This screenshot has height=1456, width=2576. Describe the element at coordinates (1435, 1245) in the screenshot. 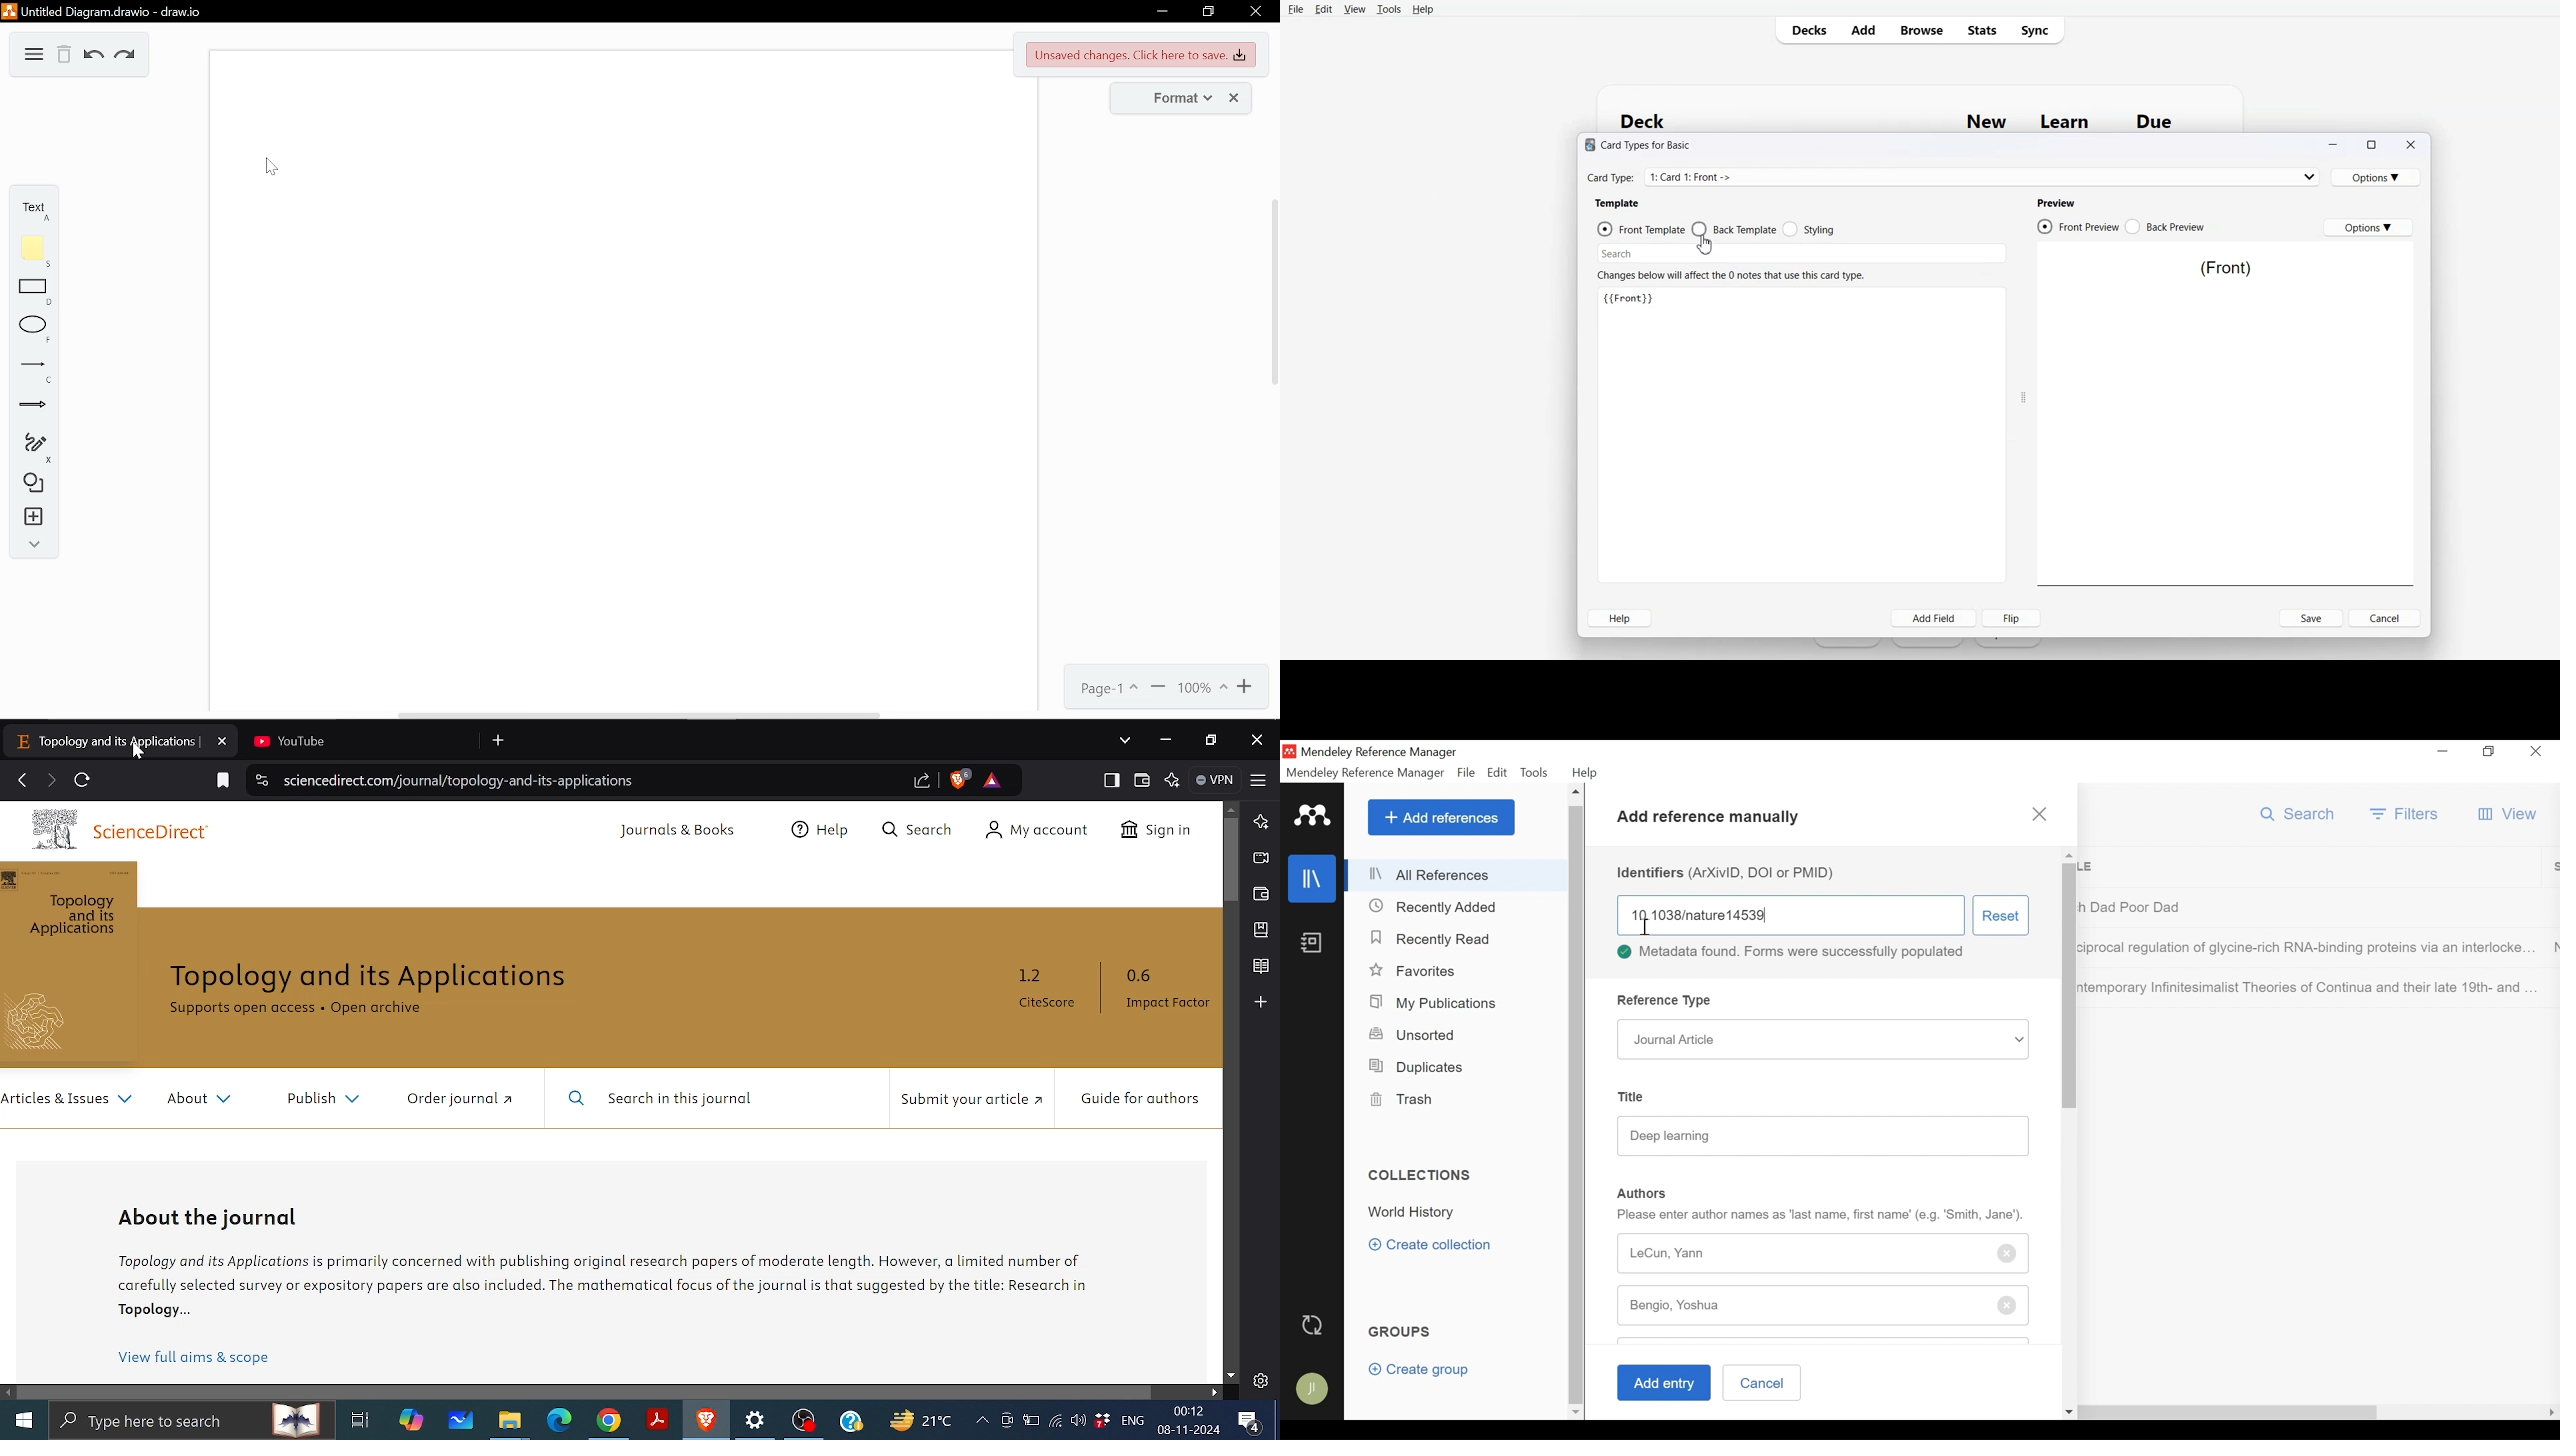

I see `Create Collection` at that location.